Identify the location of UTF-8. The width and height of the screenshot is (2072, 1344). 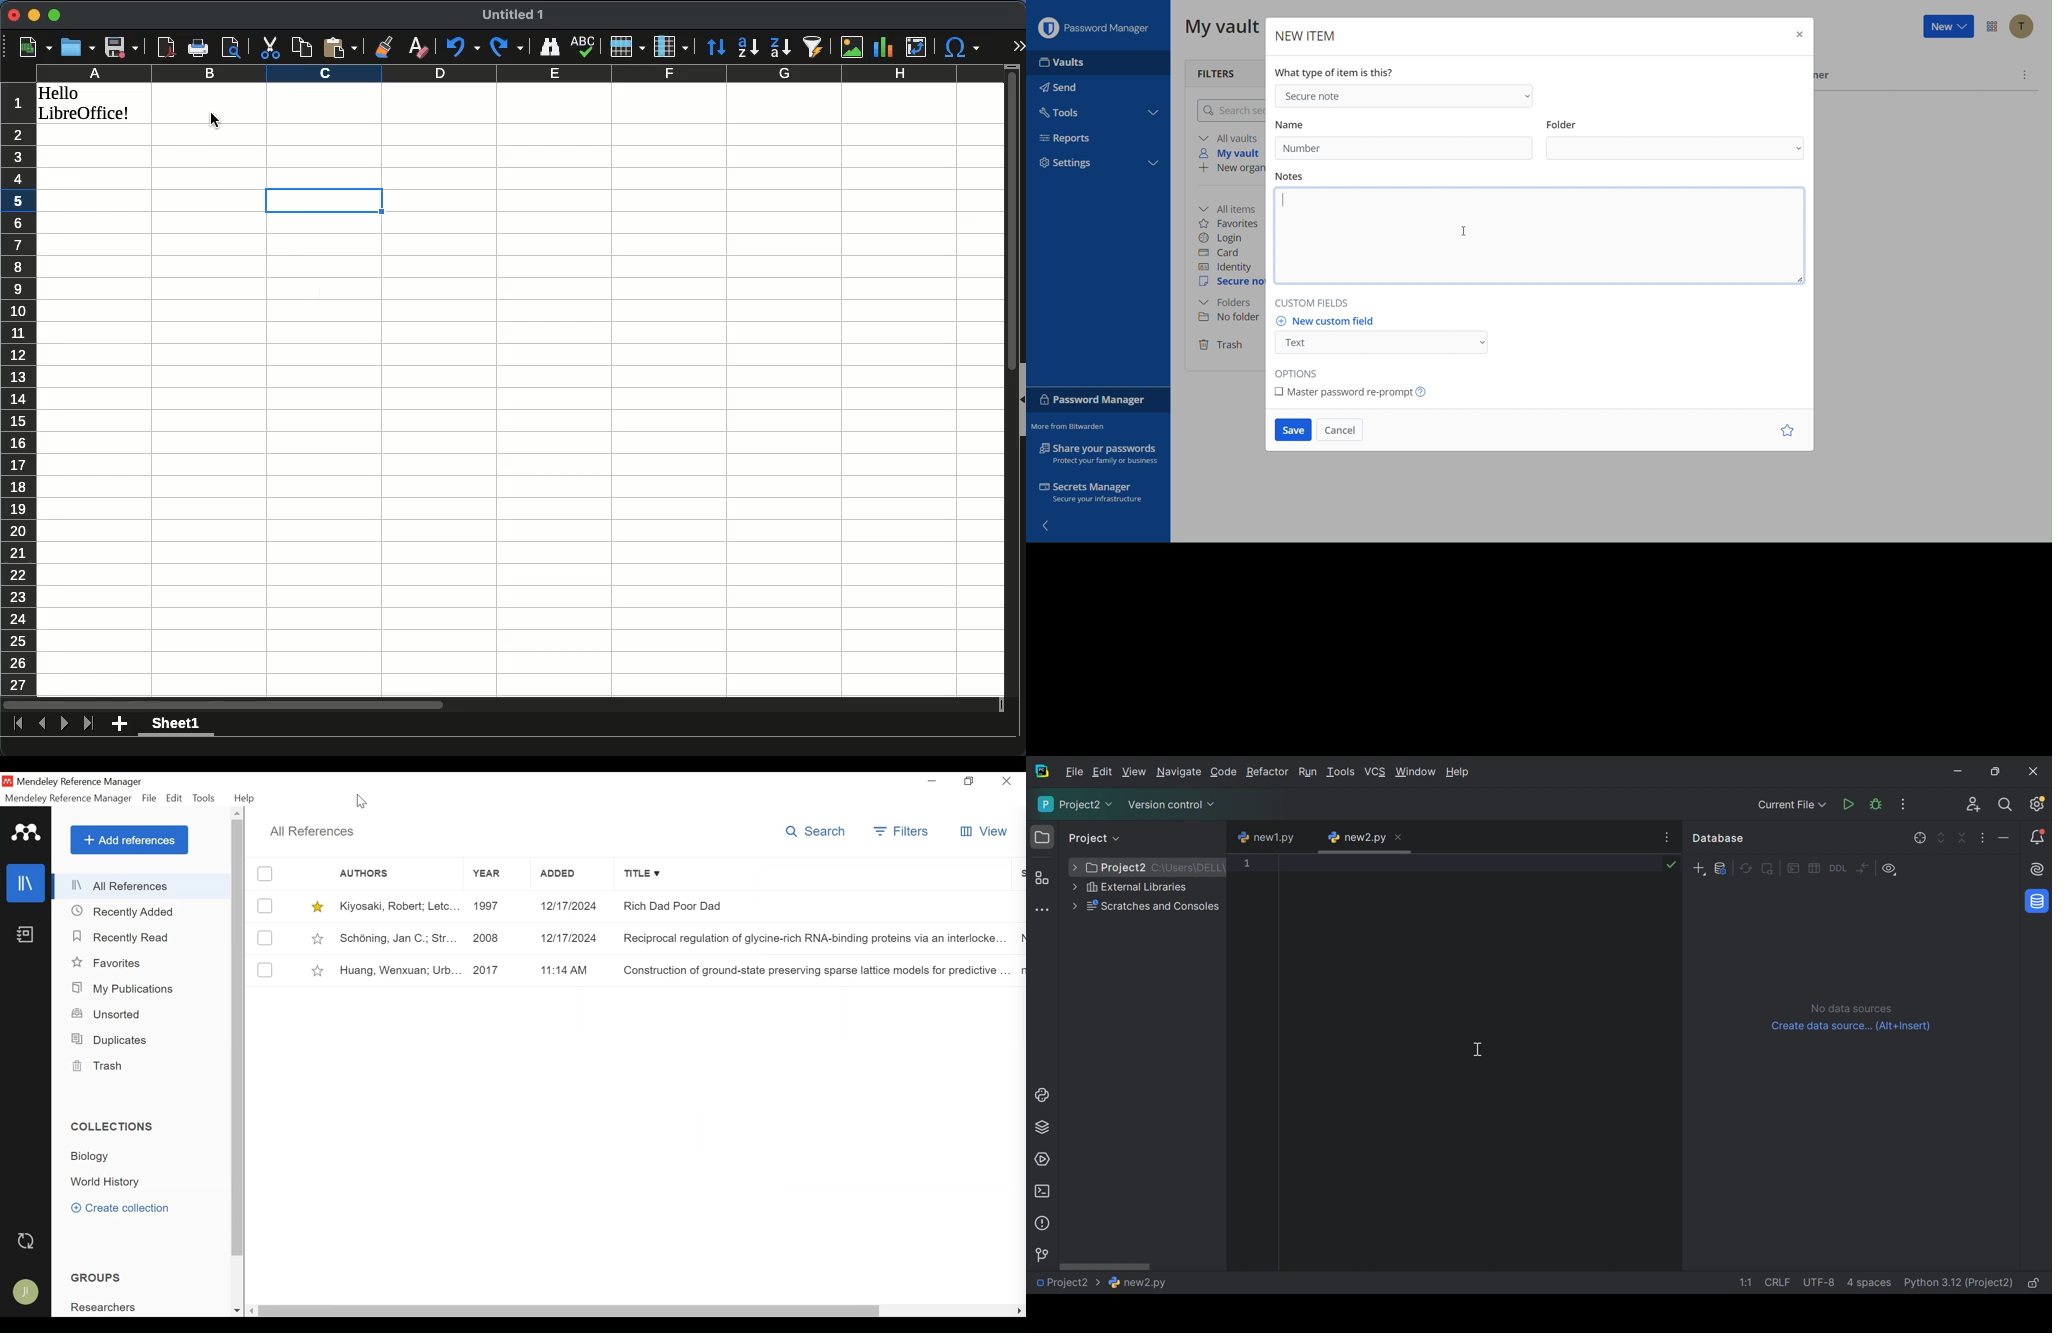
(1820, 1283).